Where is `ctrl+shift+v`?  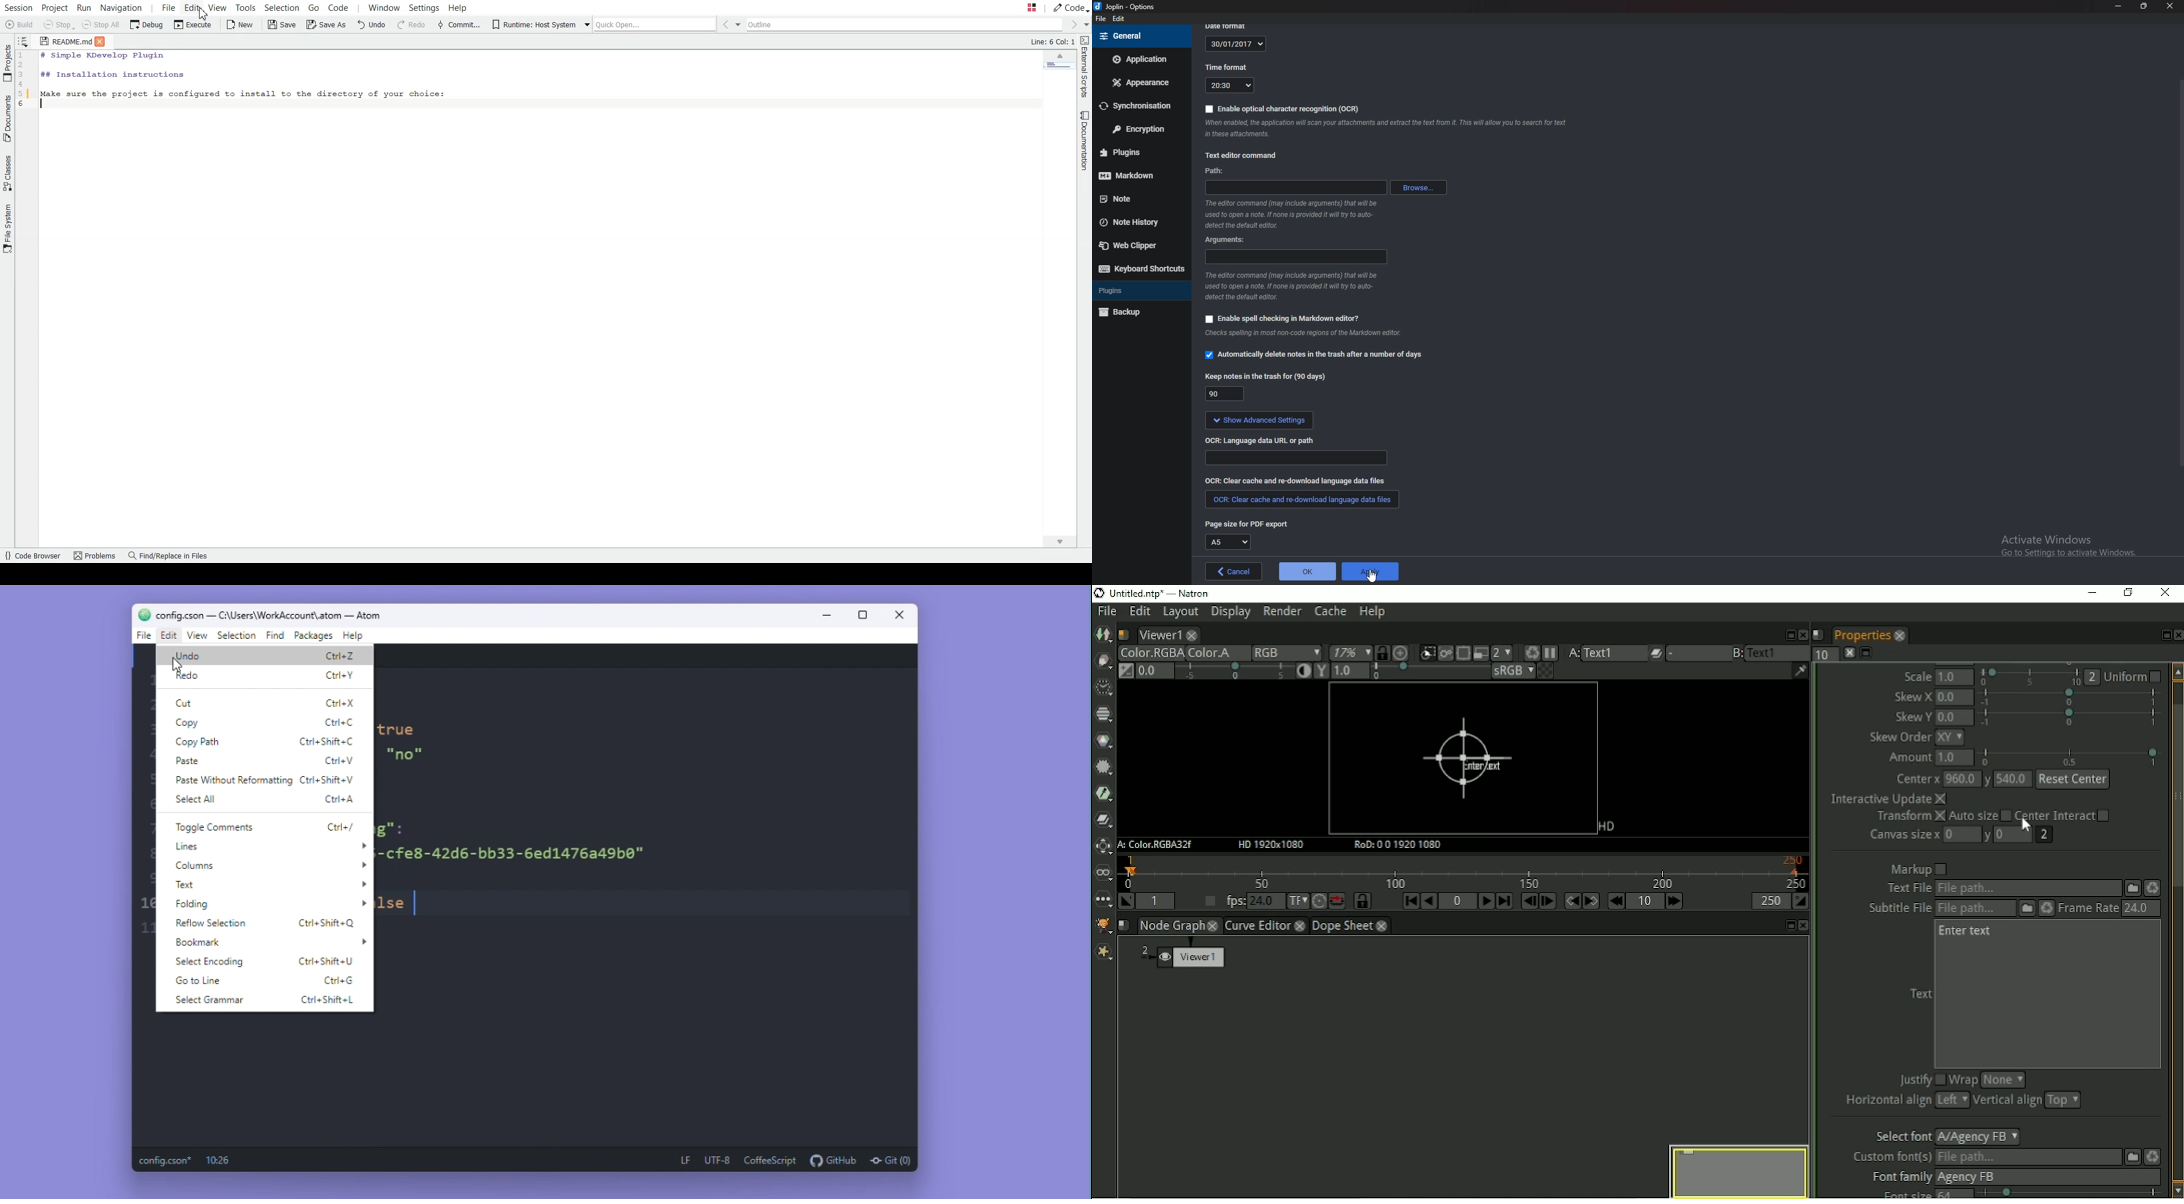 ctrl+shift+v is located at coordinates (334, 779).